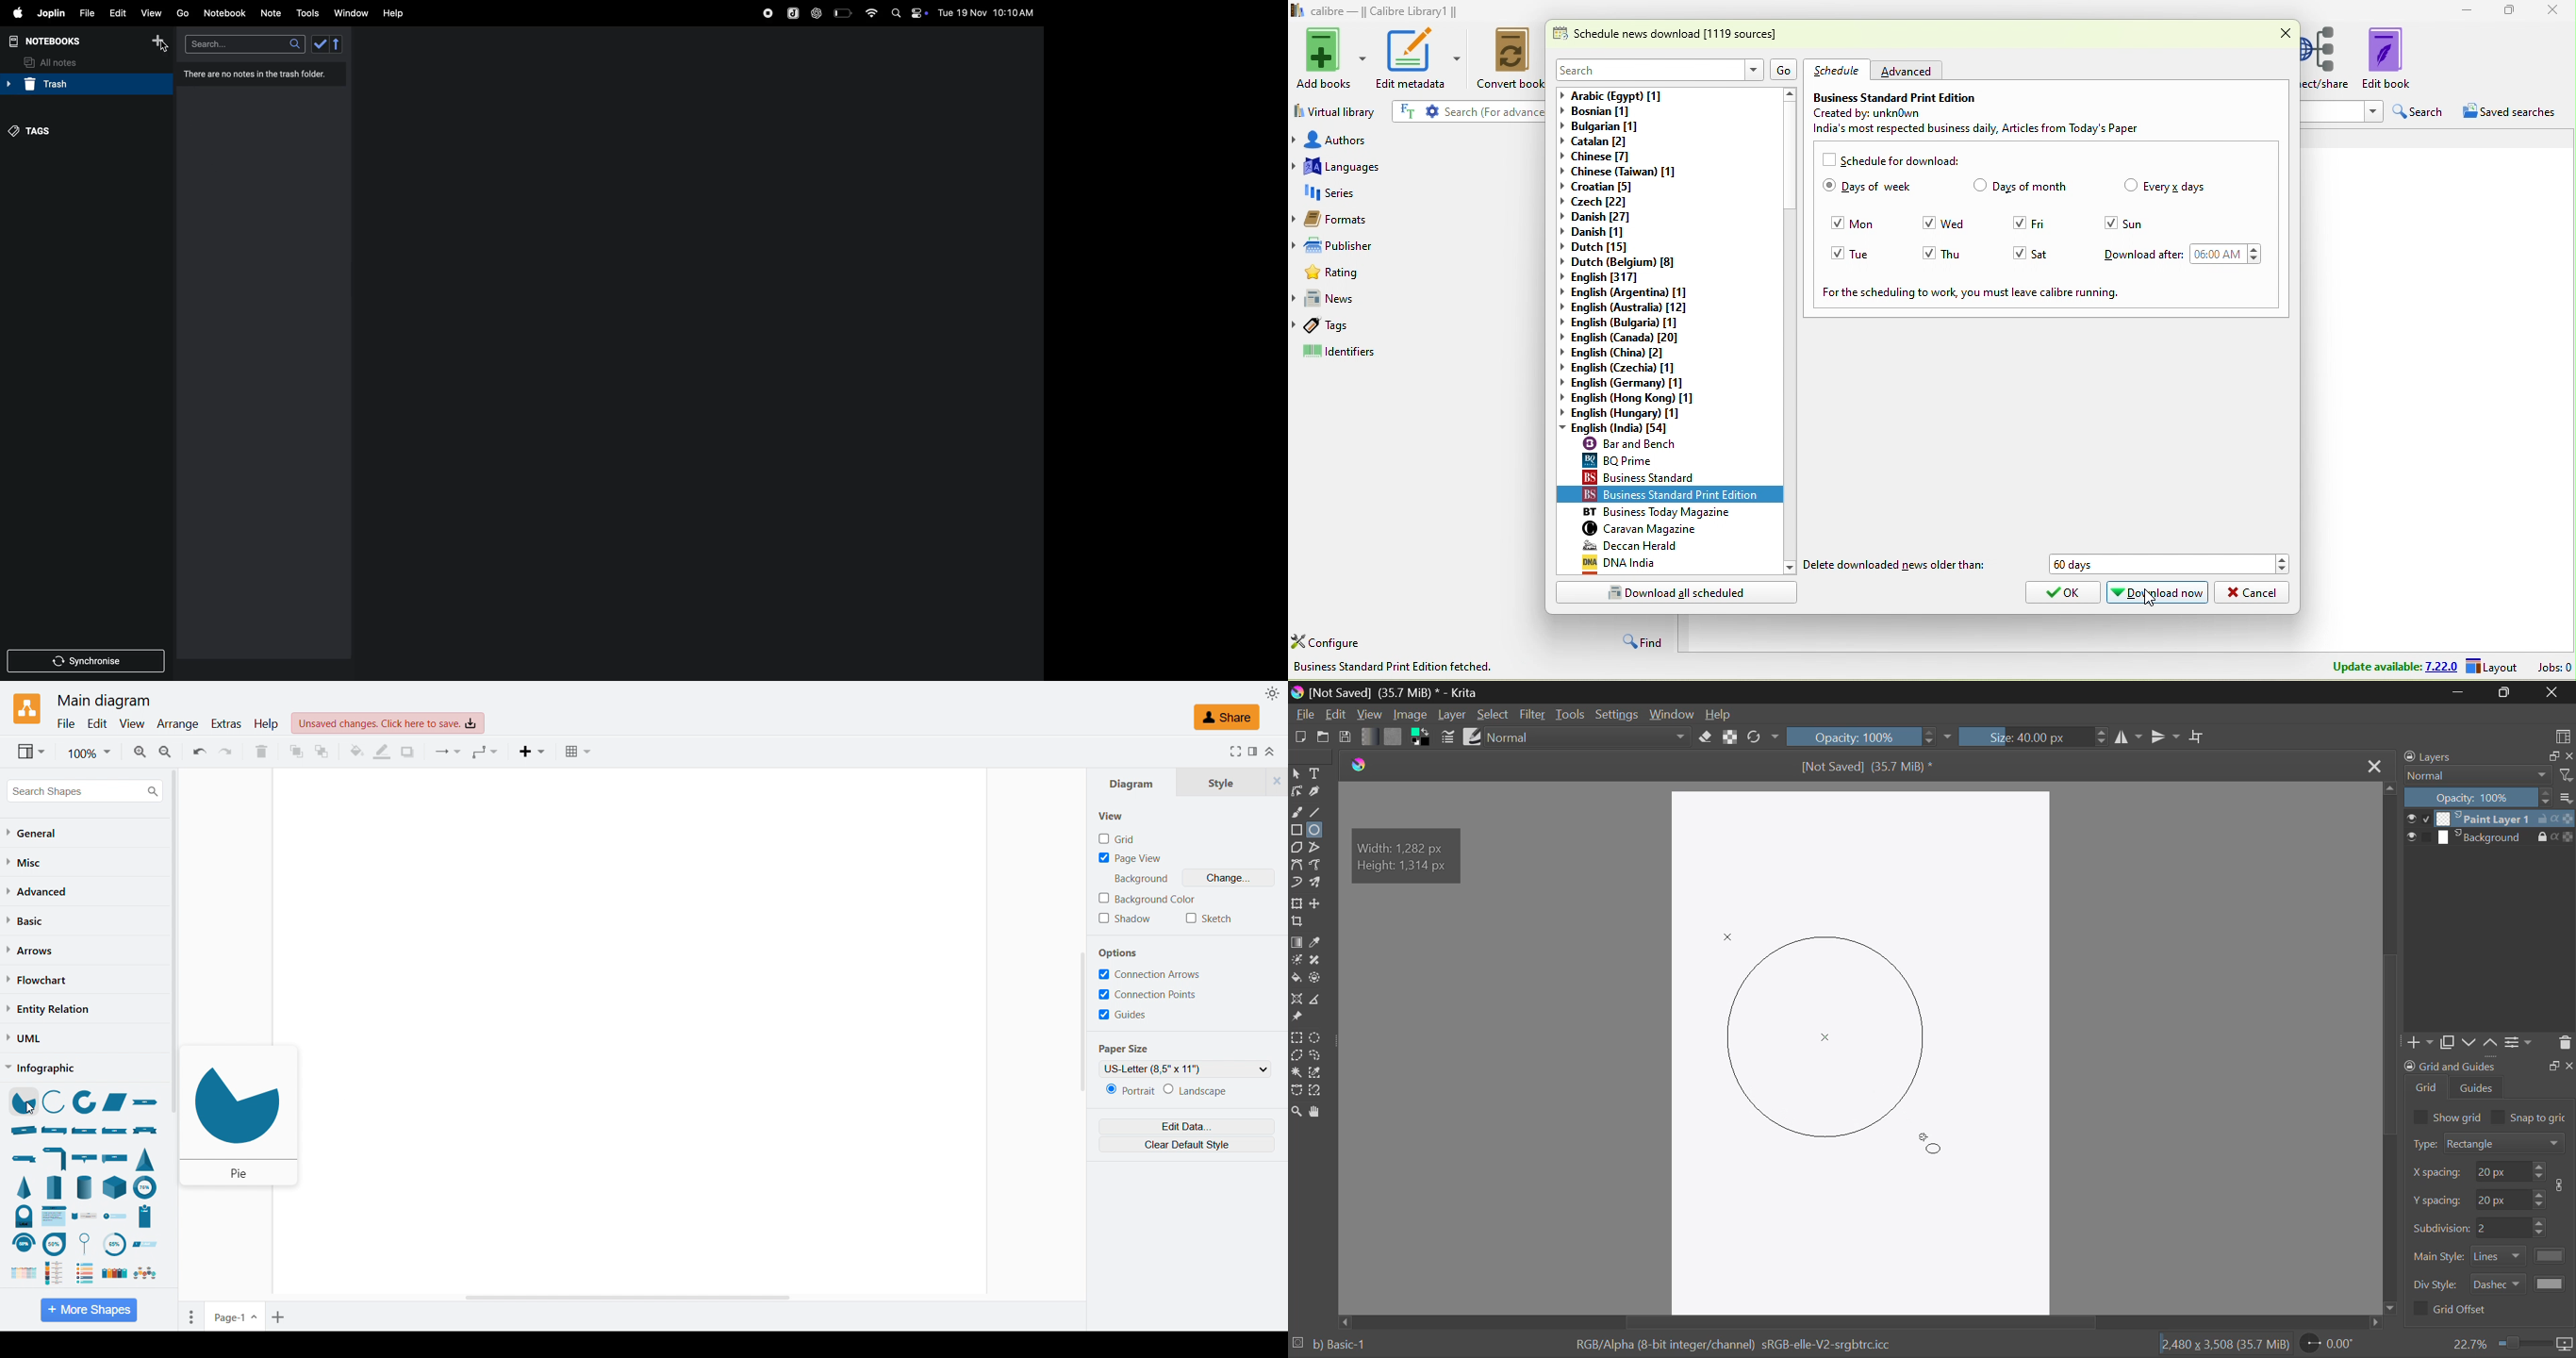 The width and height of the screenshot is (2576, 1372). What do you see at coordinates (1509, 59) in the screenshot?
I see `convert books` at bounding box center [1509, 59].